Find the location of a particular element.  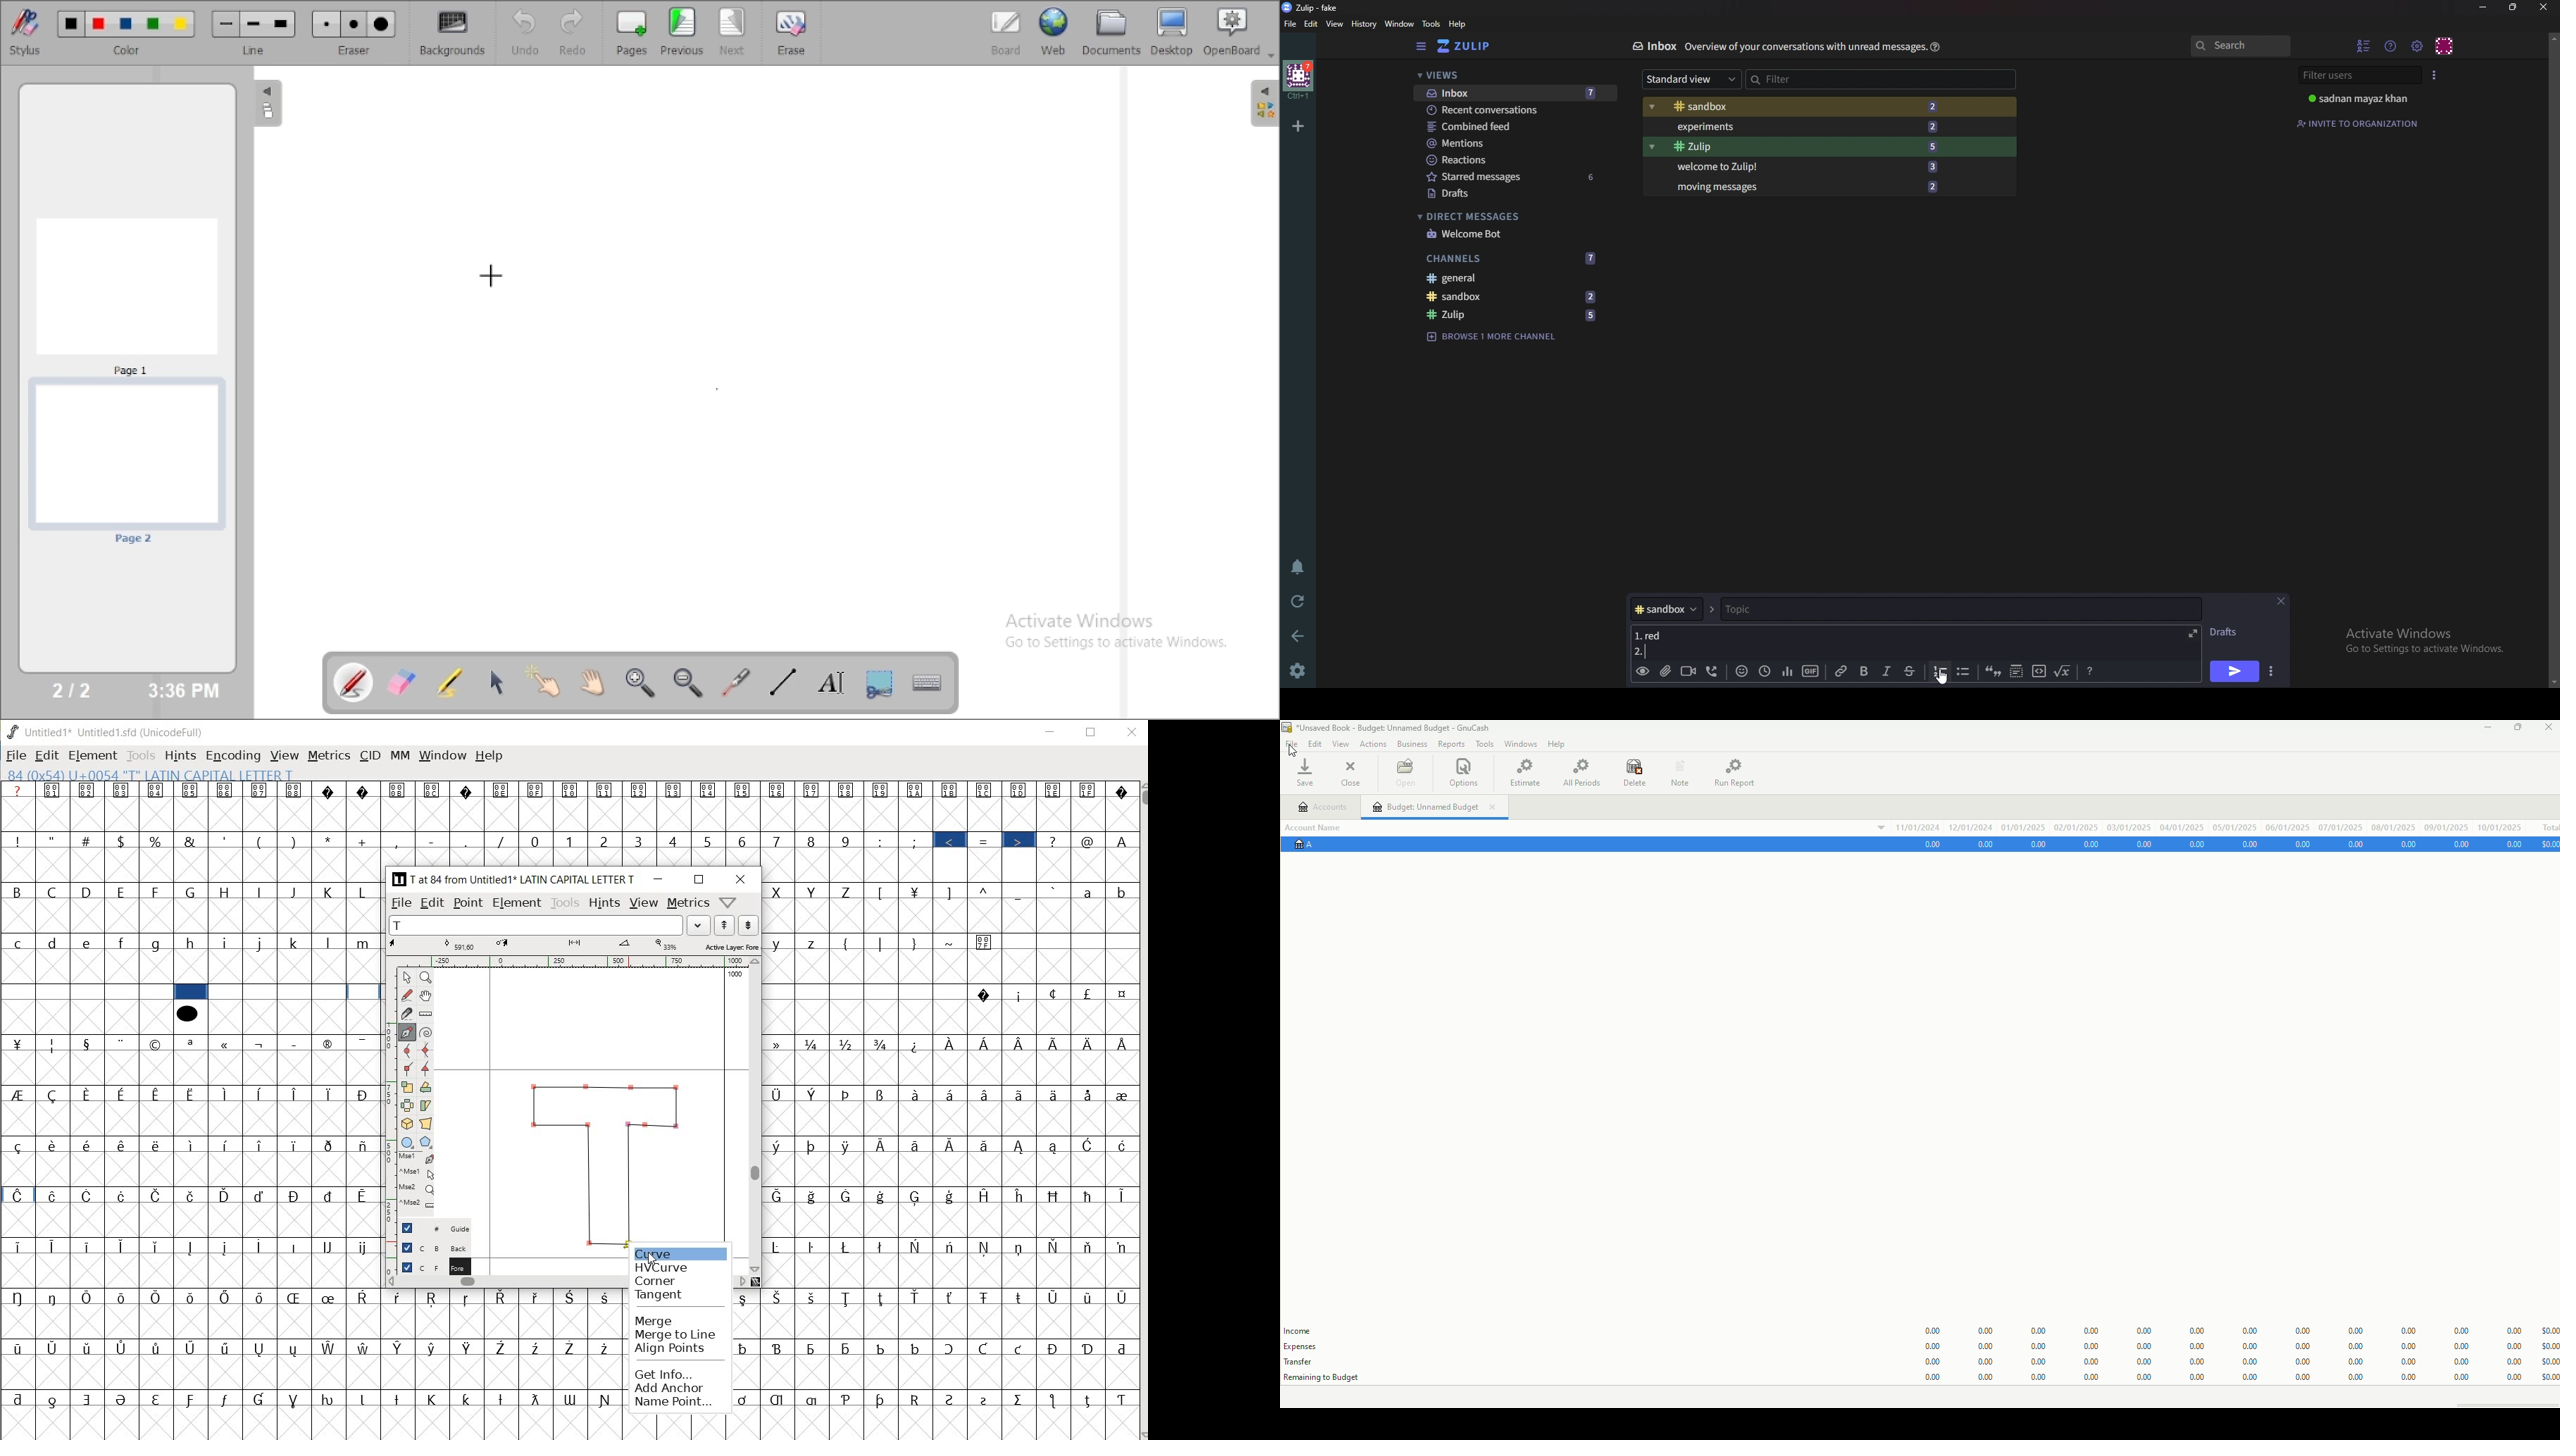

; is located at coordinates (917, 841).